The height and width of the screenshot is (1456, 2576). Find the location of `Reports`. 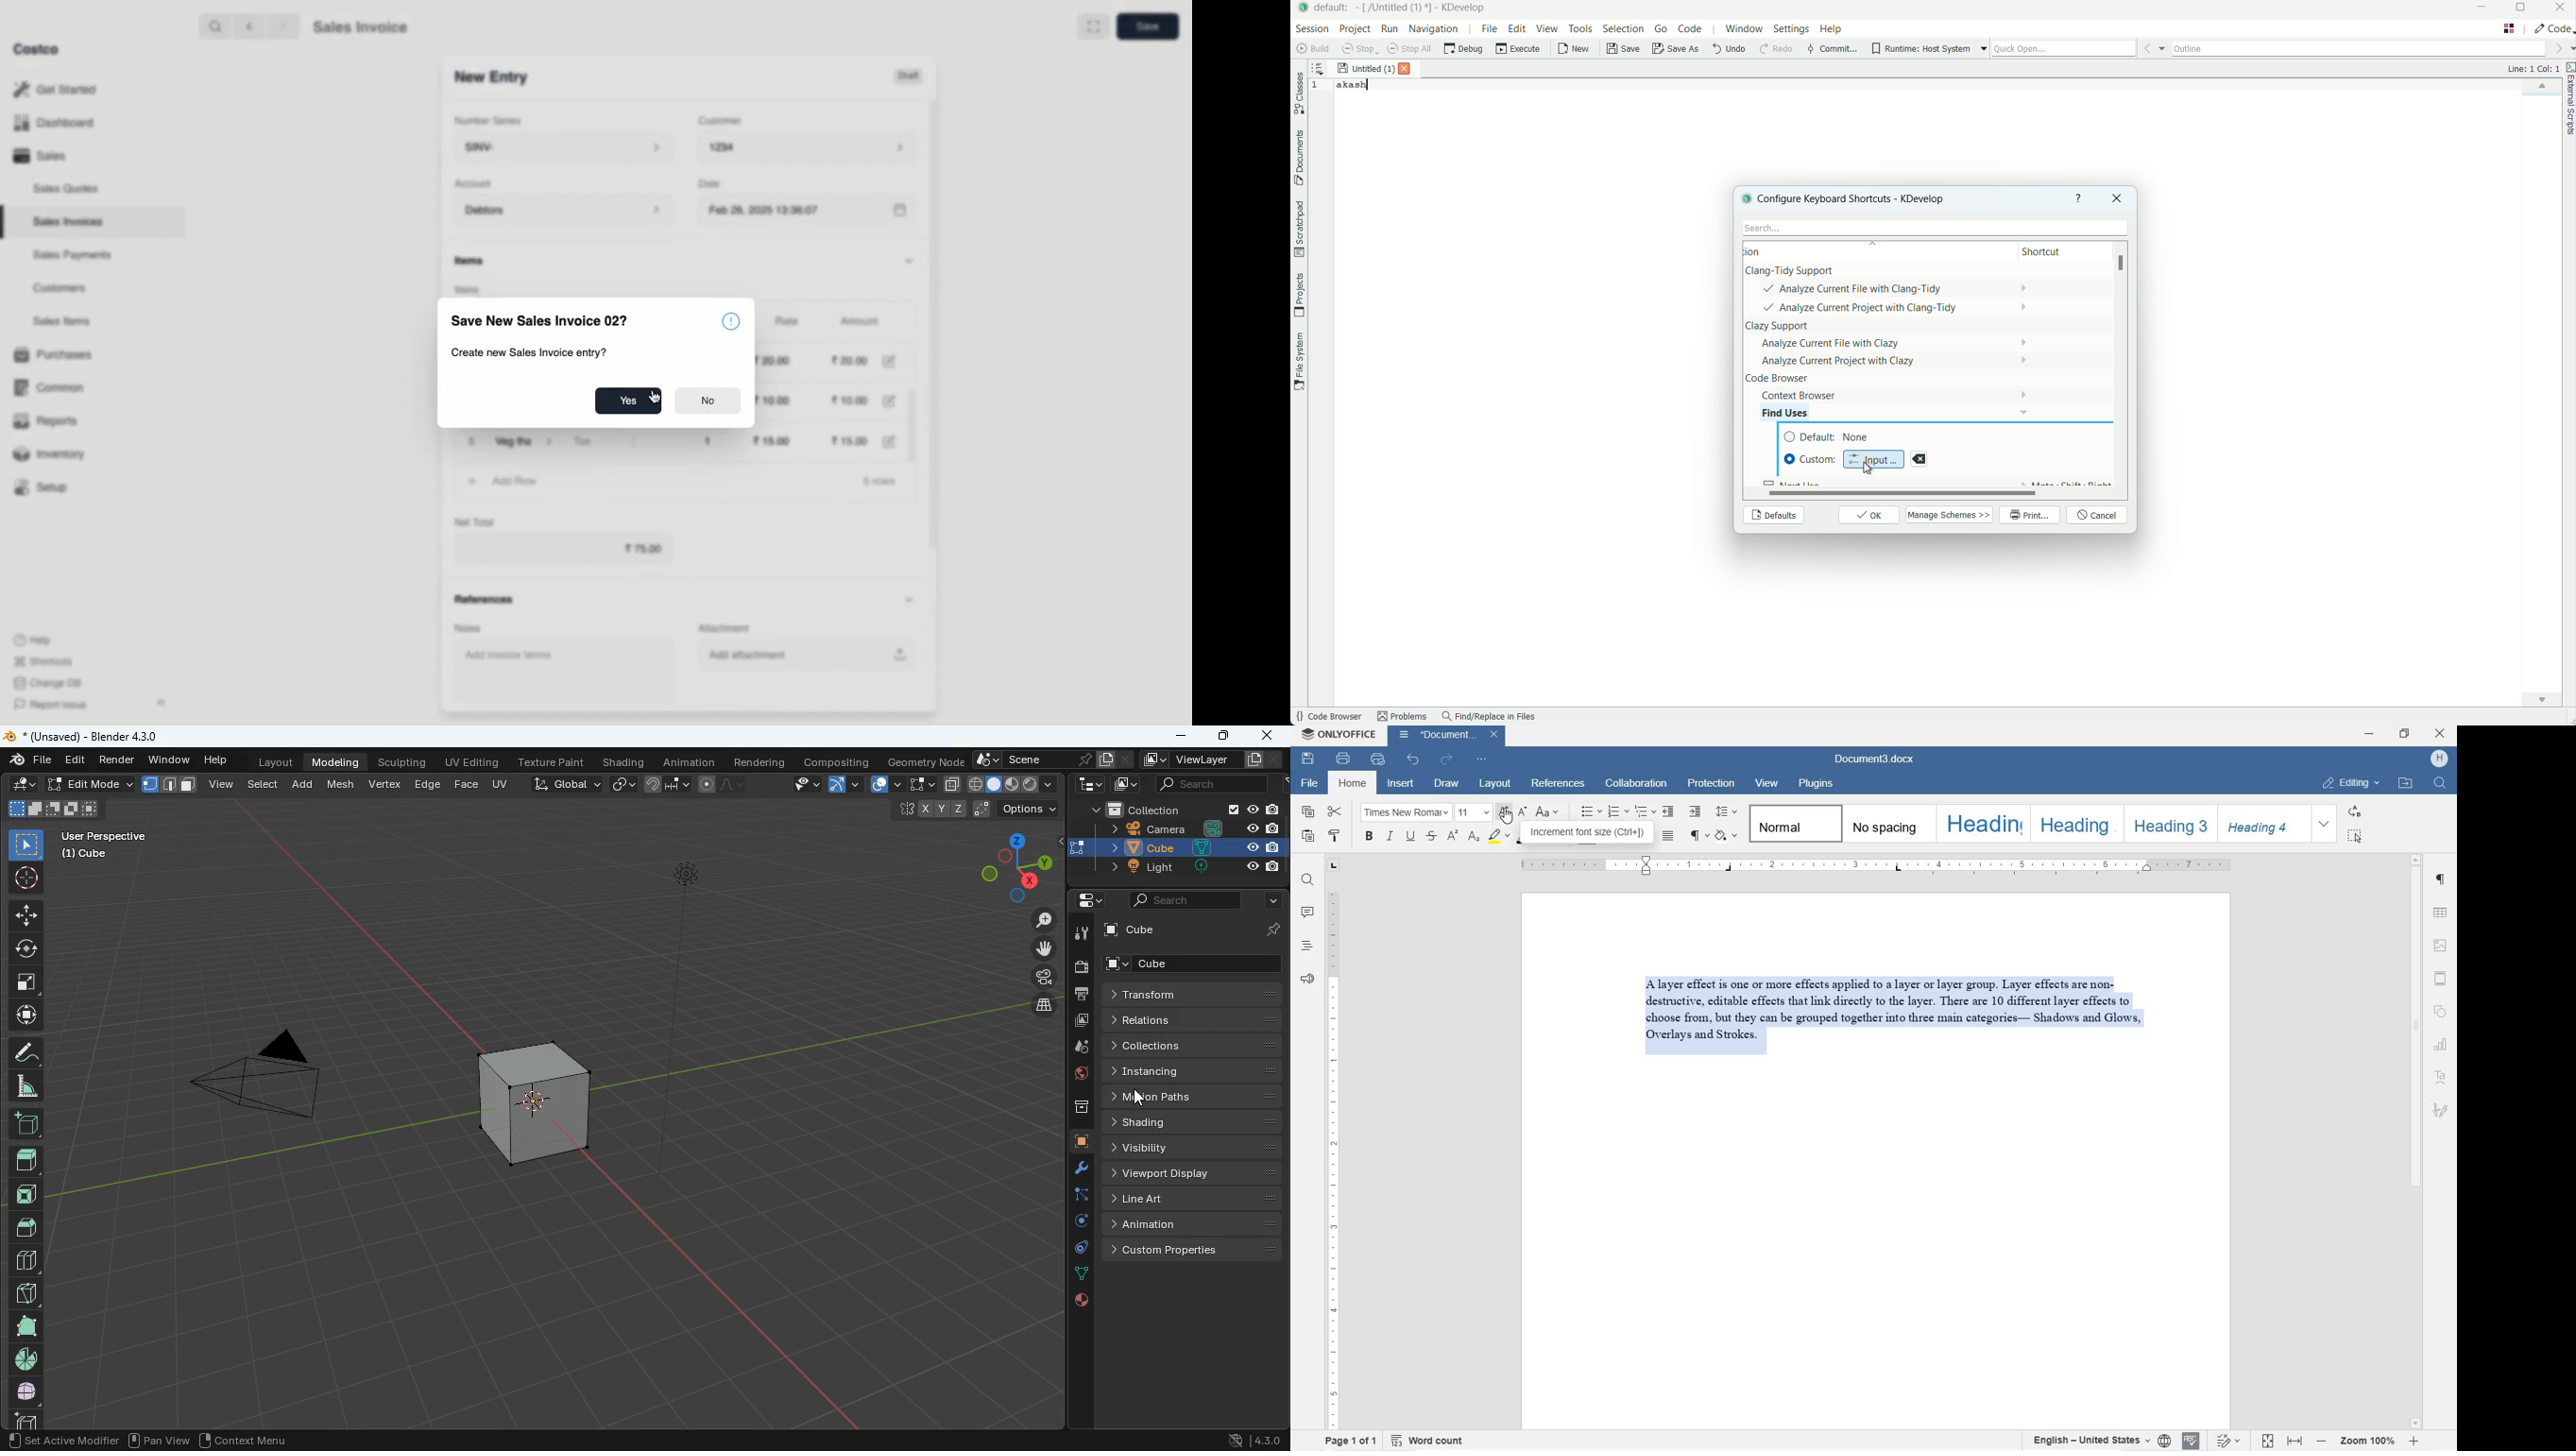

Reports is located at coordinates (46, 422).